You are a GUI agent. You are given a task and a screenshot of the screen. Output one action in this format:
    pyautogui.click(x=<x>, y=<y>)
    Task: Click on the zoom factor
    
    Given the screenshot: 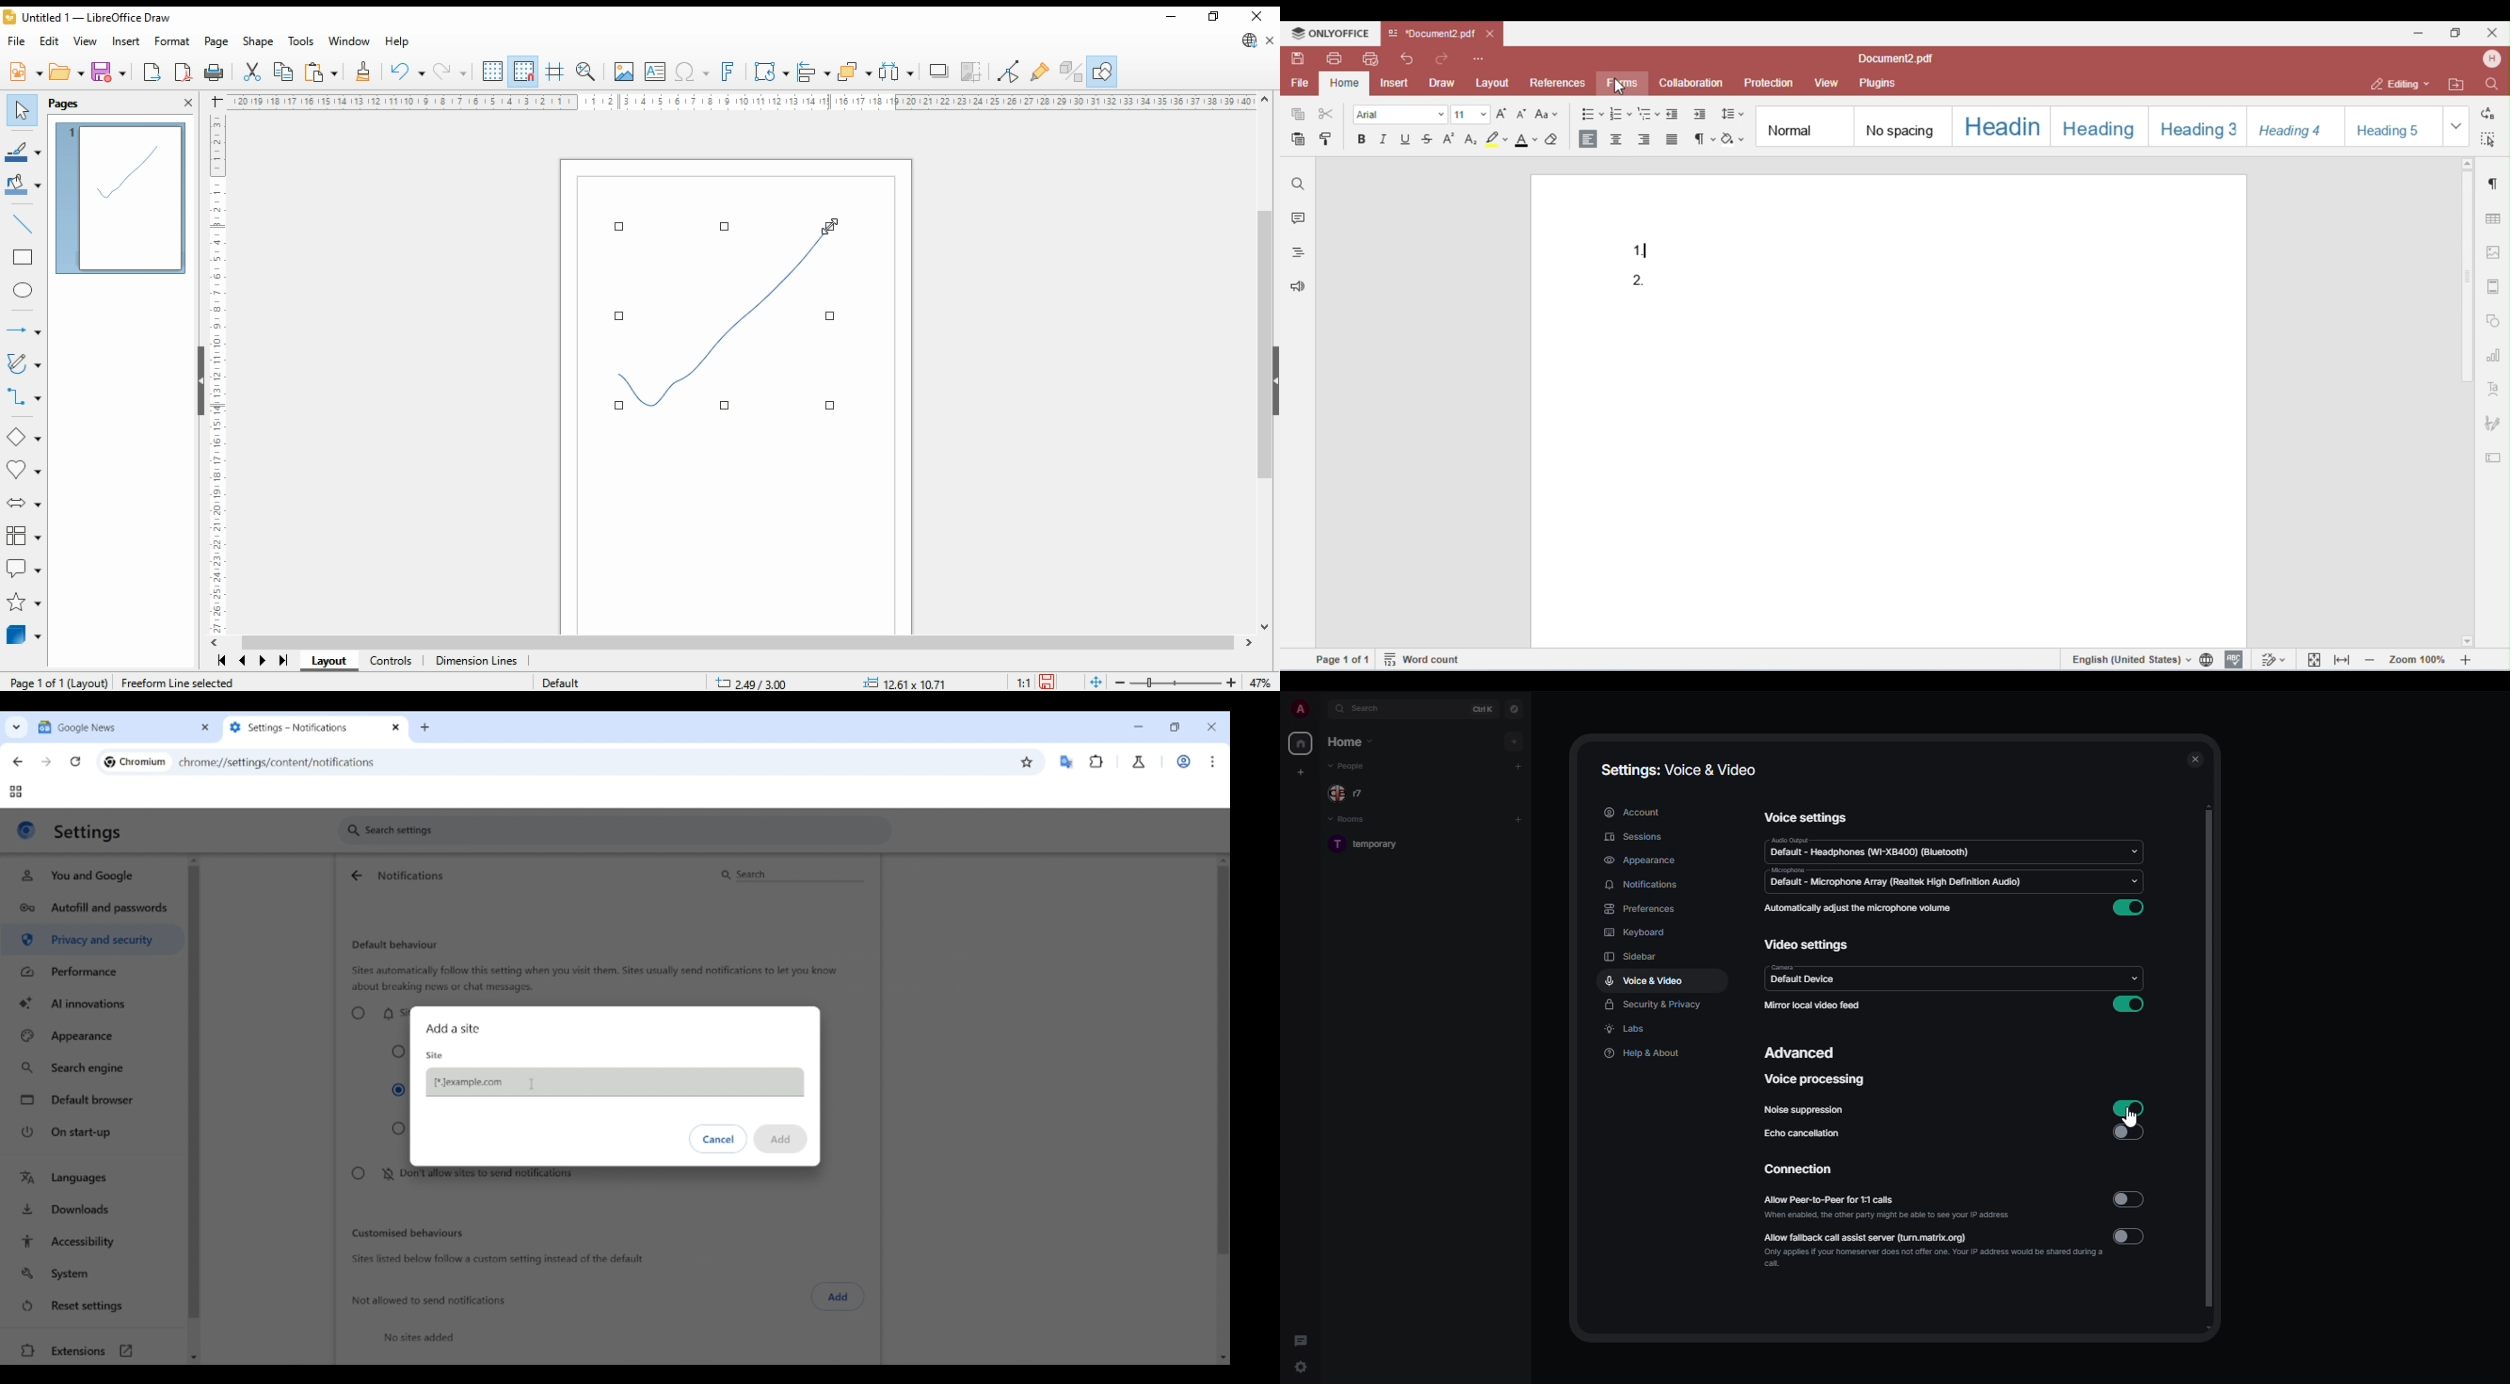 What is the action you would take?
    pyautogui.click(x=1260, y=683)
    